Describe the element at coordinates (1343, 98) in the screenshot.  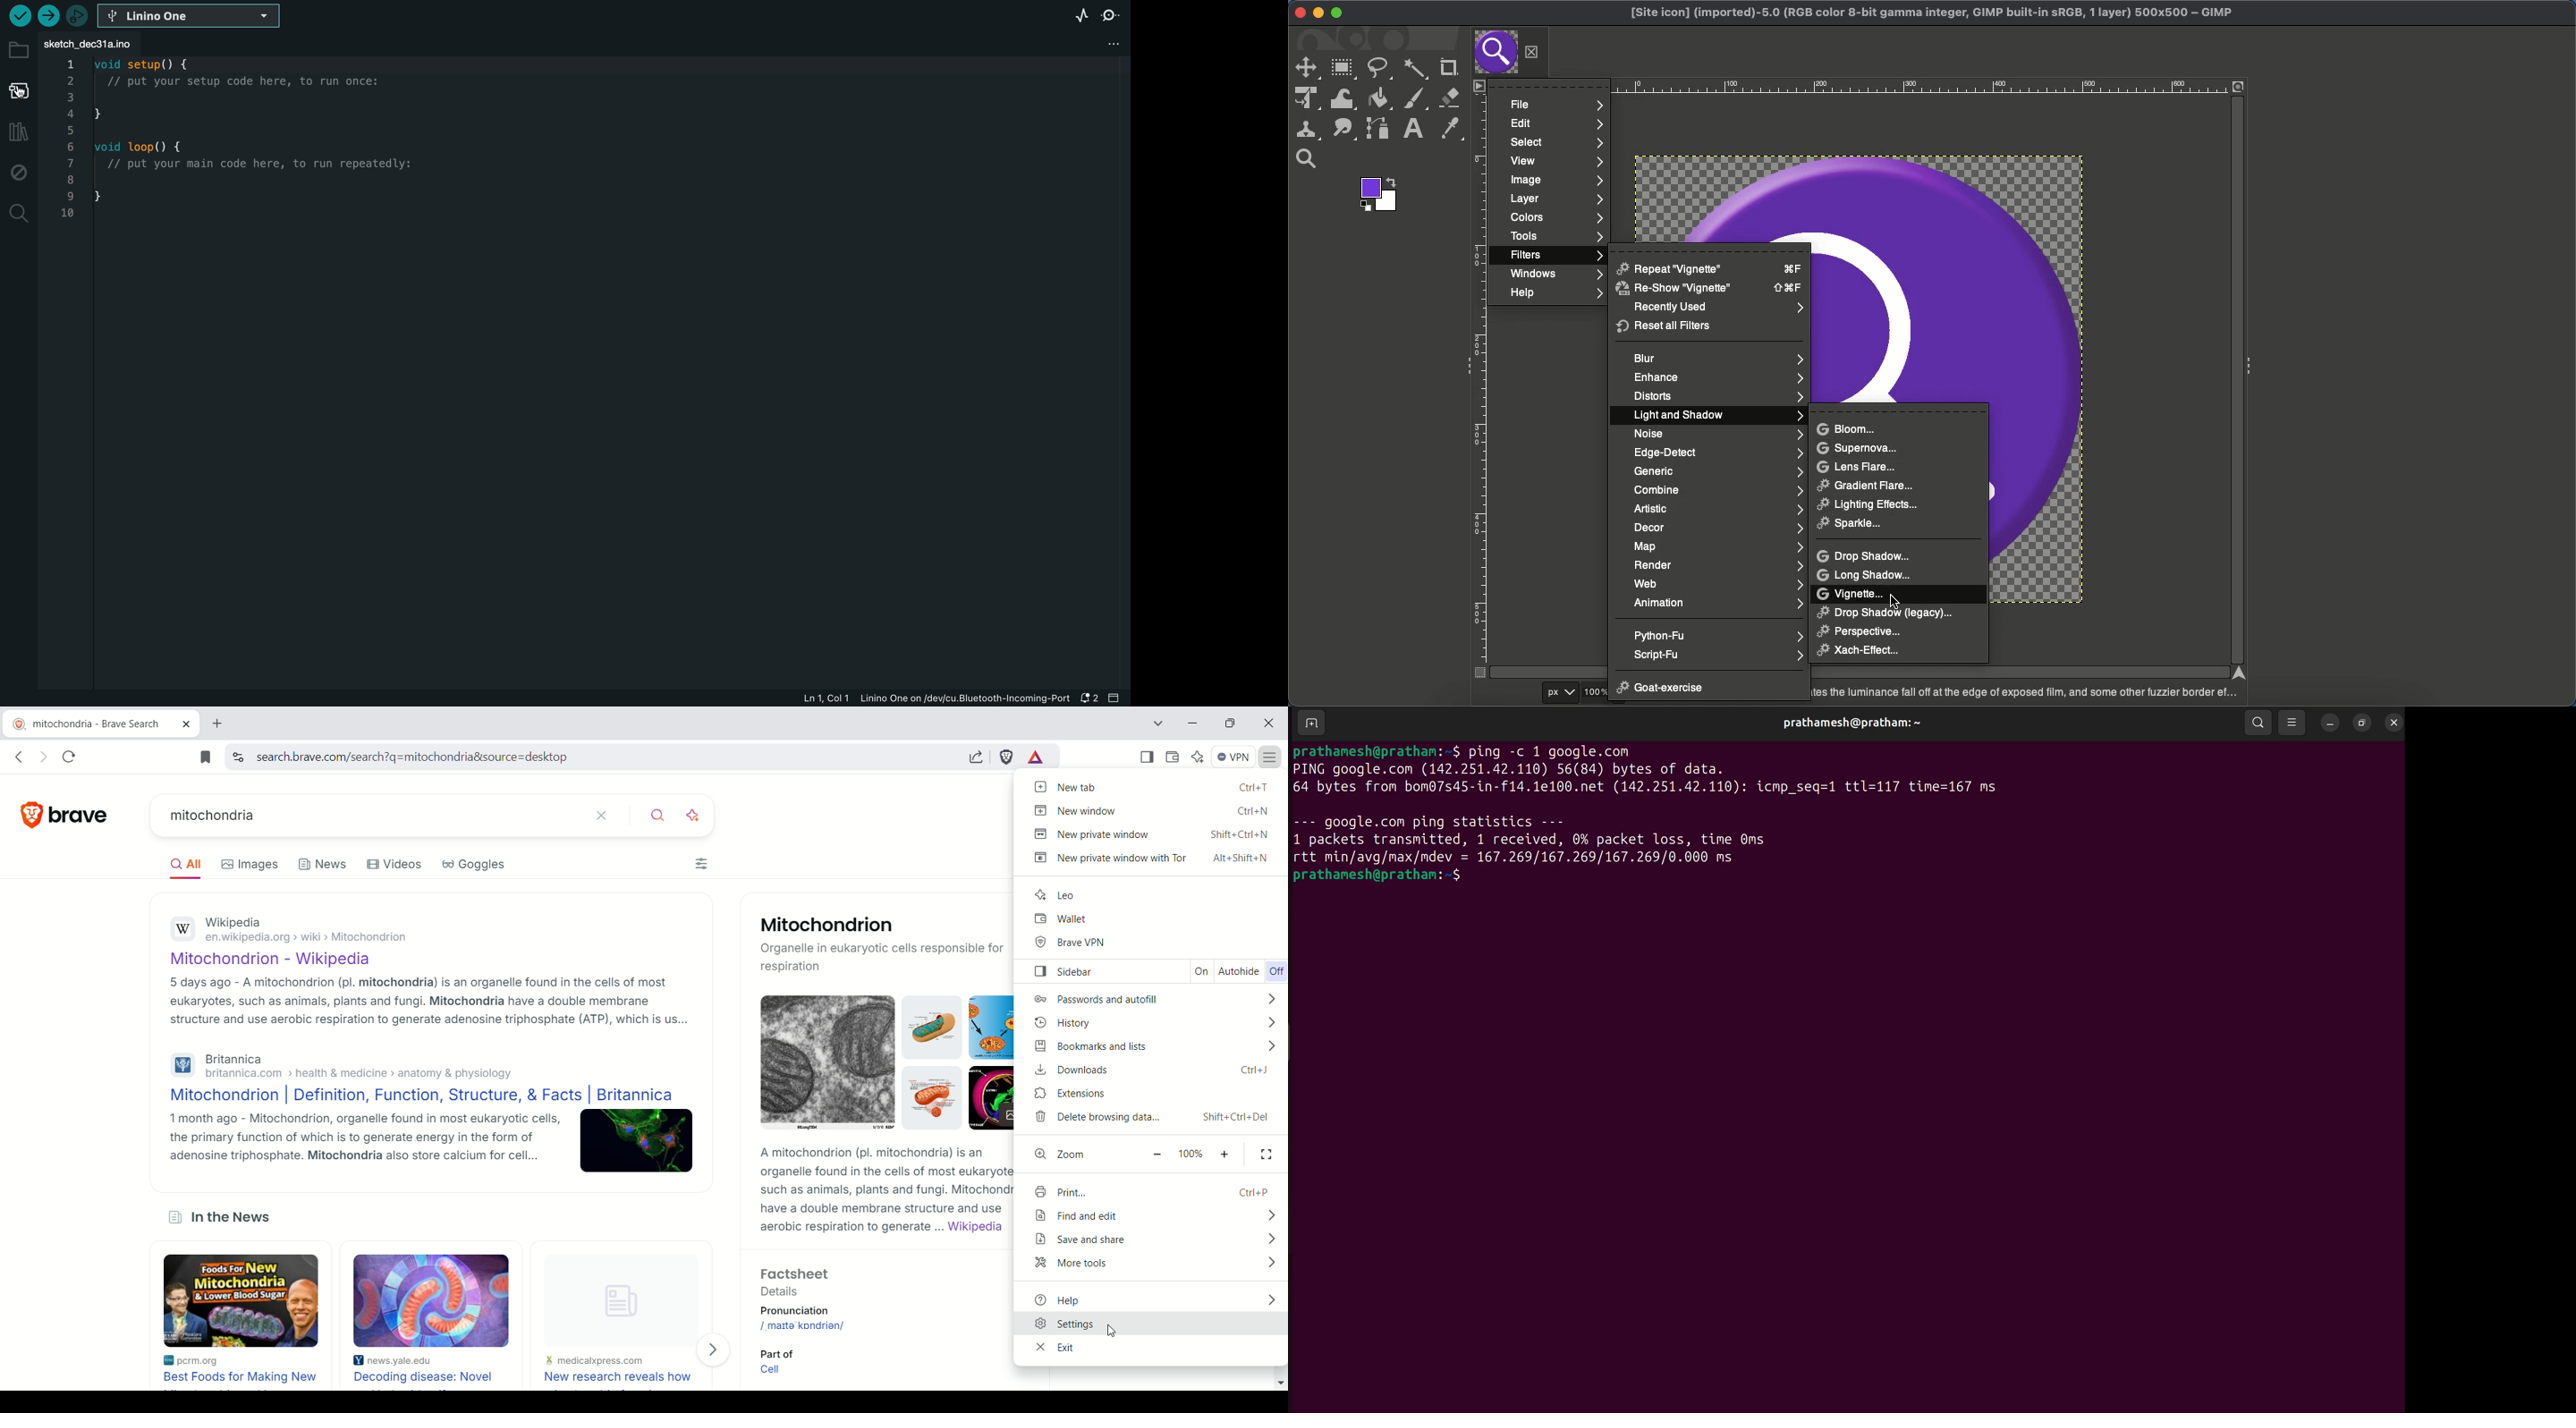
I see `Warp transformation` at that location.